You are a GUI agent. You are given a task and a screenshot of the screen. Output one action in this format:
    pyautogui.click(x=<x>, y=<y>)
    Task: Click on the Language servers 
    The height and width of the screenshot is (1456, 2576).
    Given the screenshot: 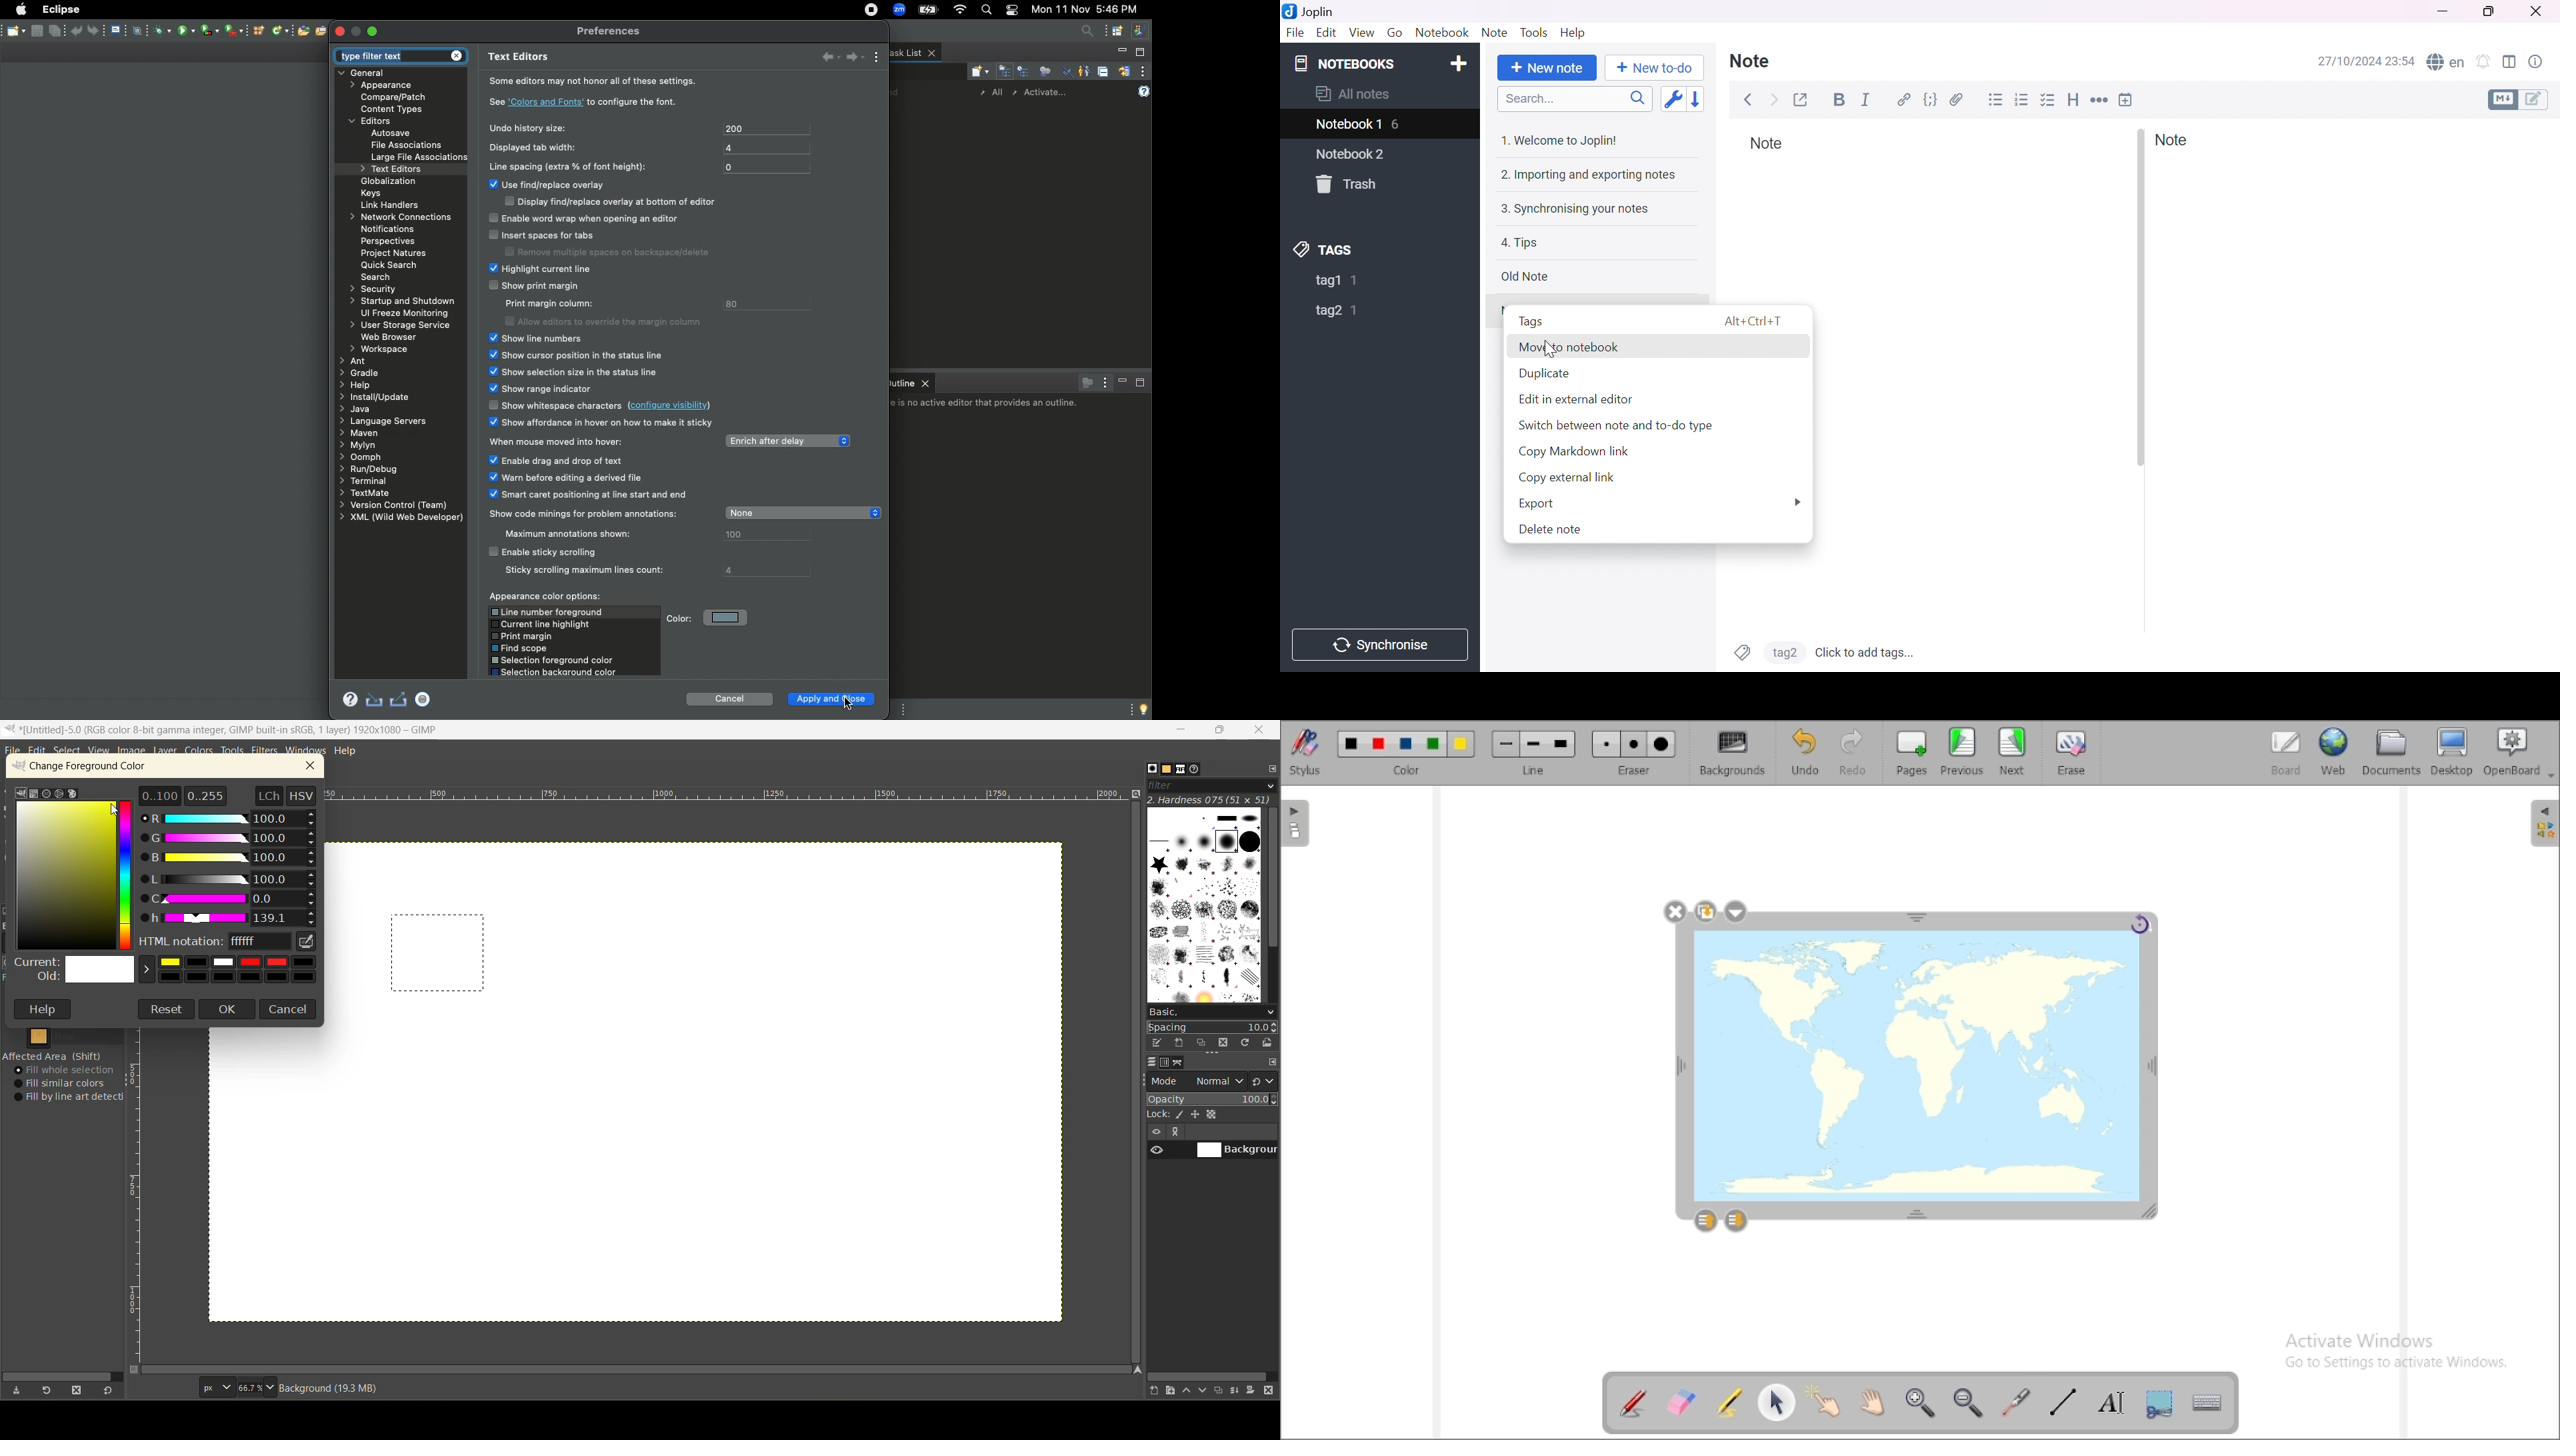 What is the action you would take?
    pyautogui.click(x=385, y=421)
    